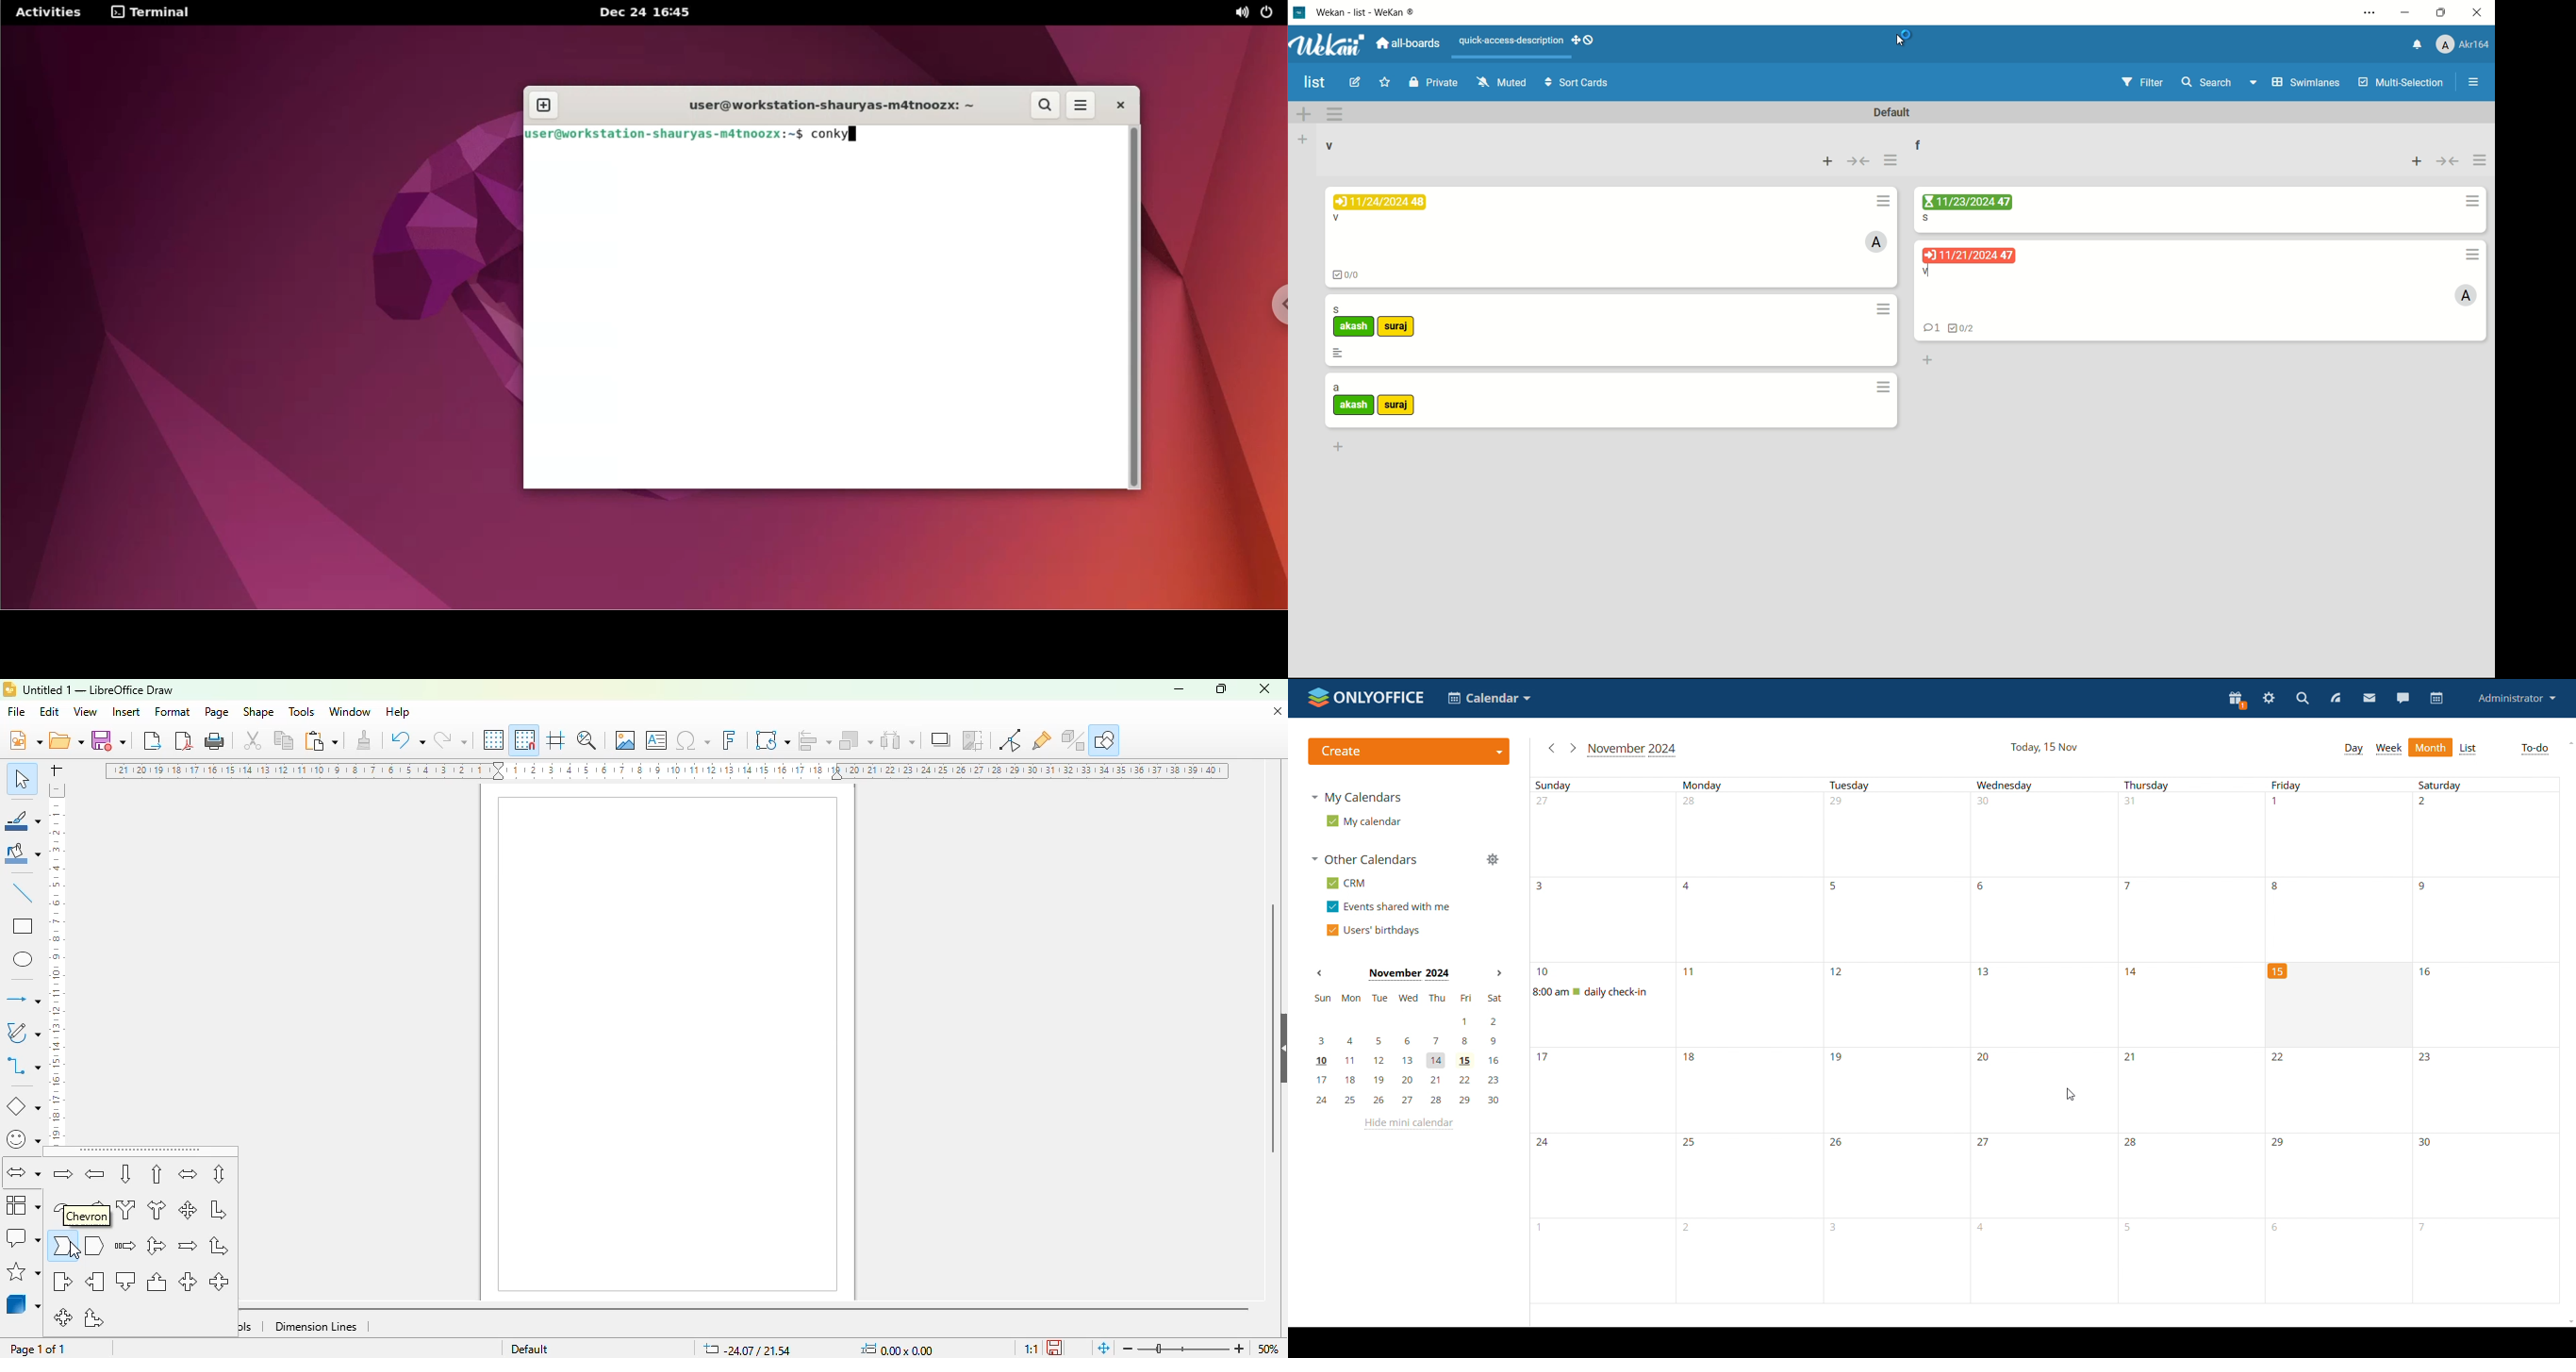 The image size is (2576, 1372). Describe the element at coordinates (173, 711) in the screenshot. I see `format` at that location.